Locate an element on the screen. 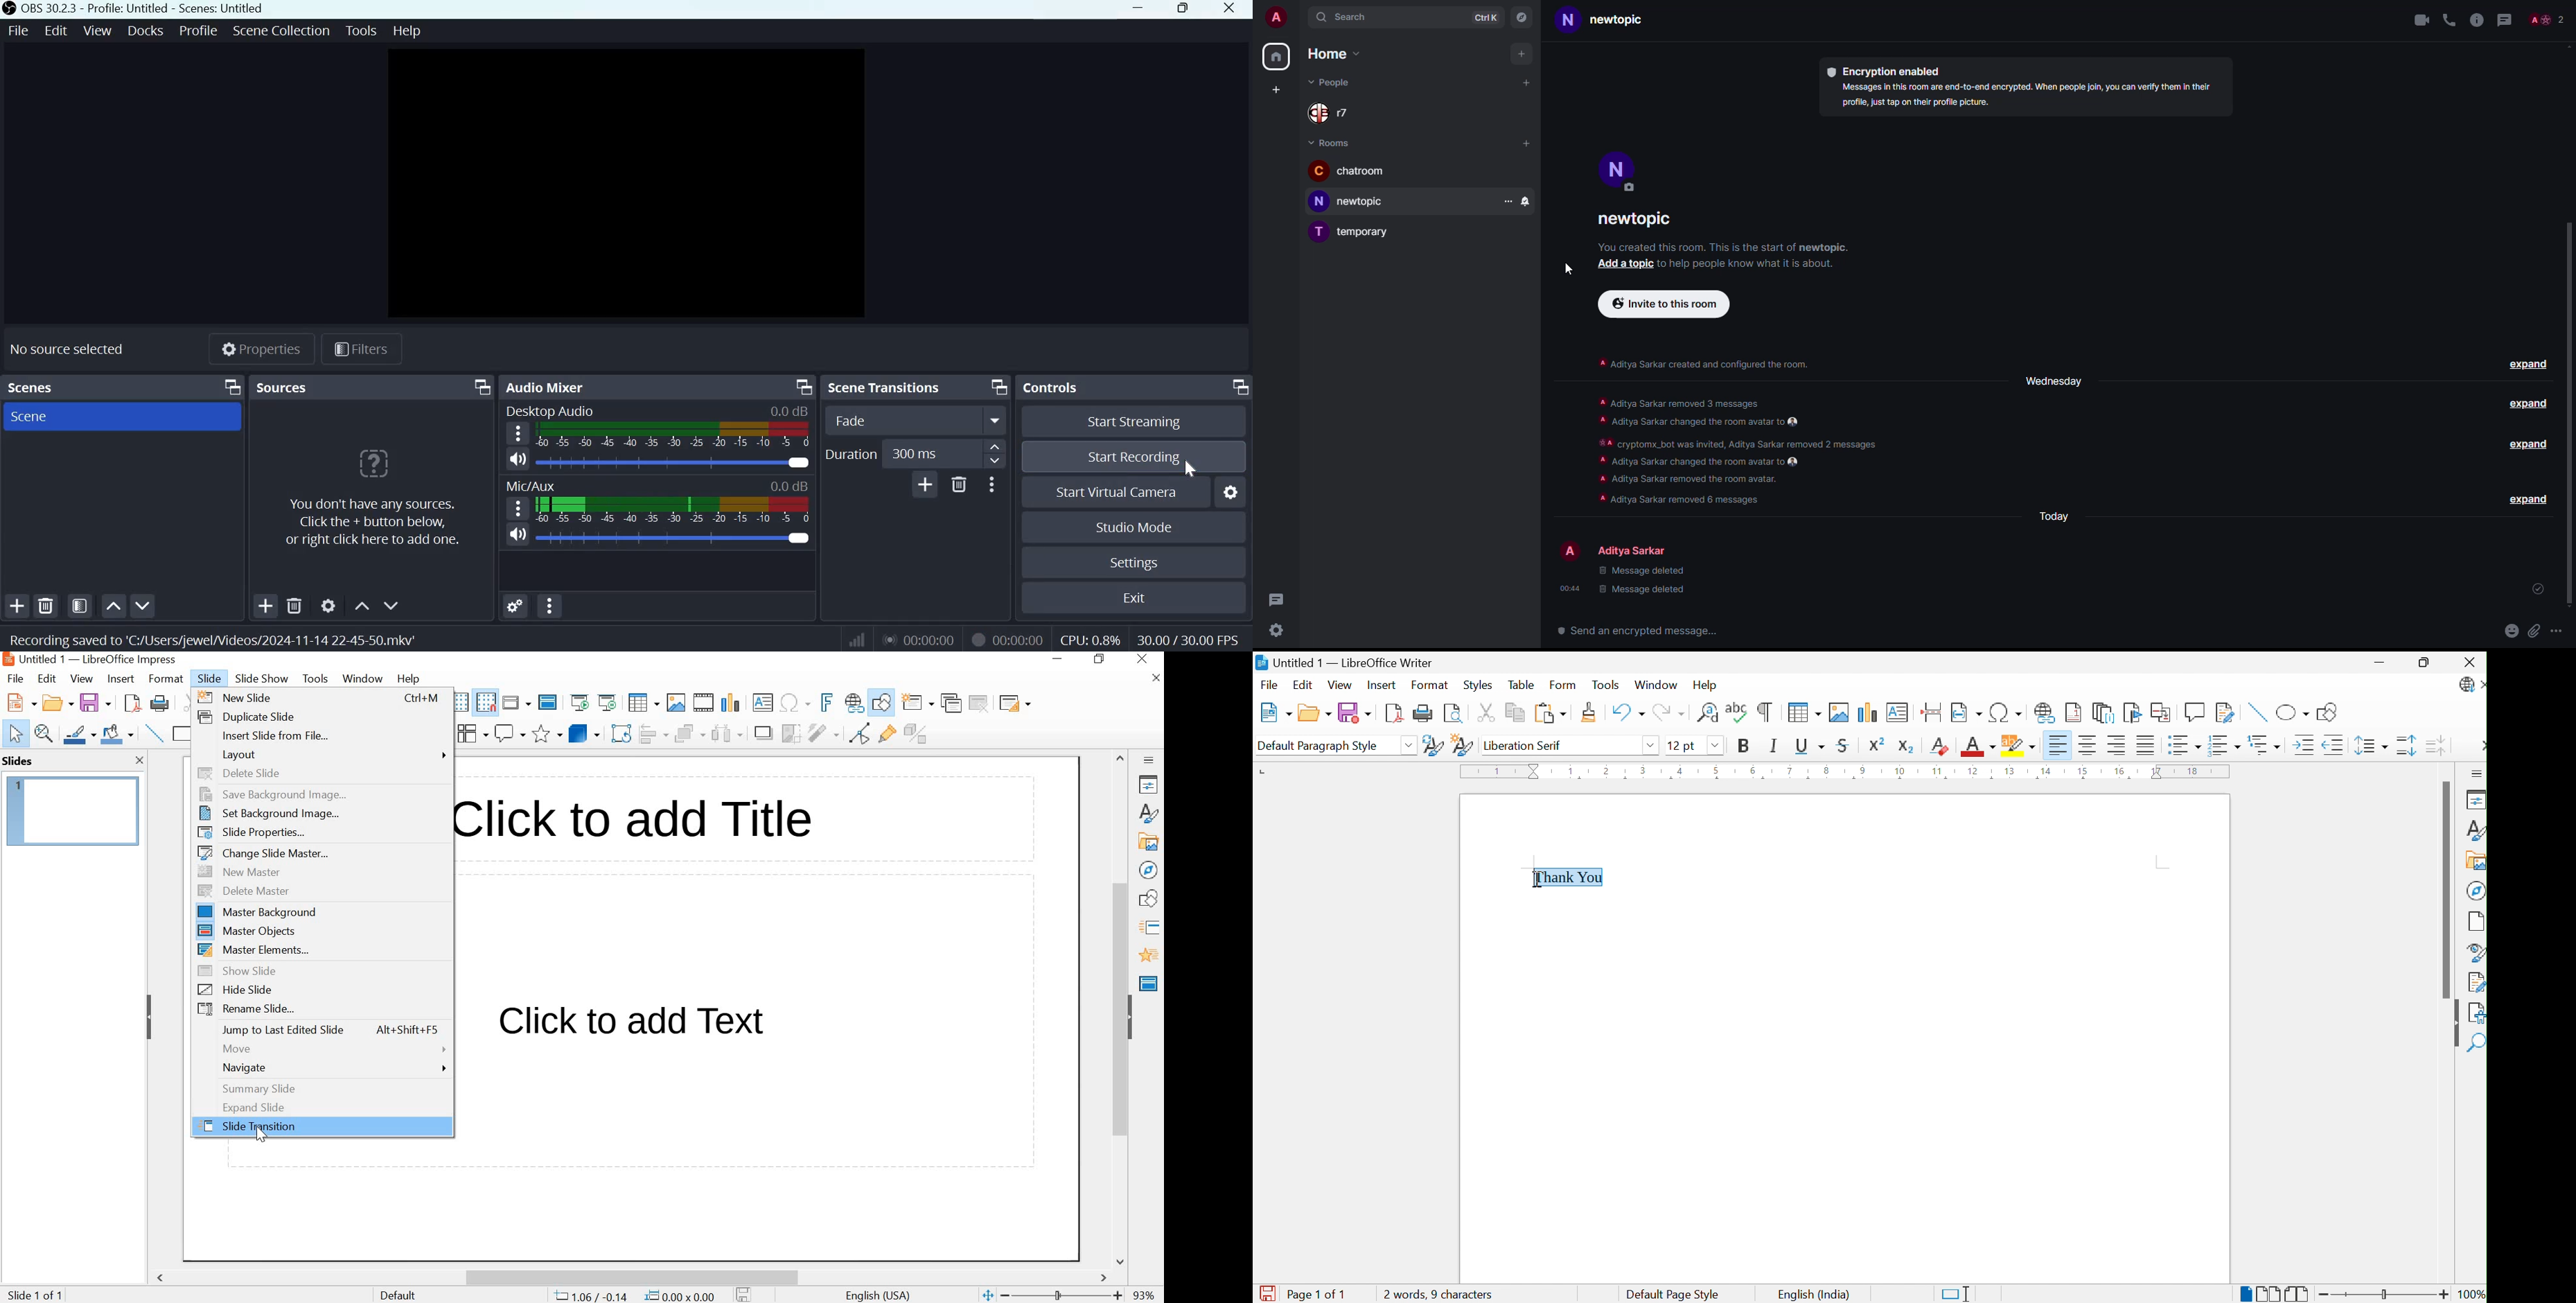 This screenshot has width=2576, height=1316. Insert Comment is located at coordinates (2195, 712).